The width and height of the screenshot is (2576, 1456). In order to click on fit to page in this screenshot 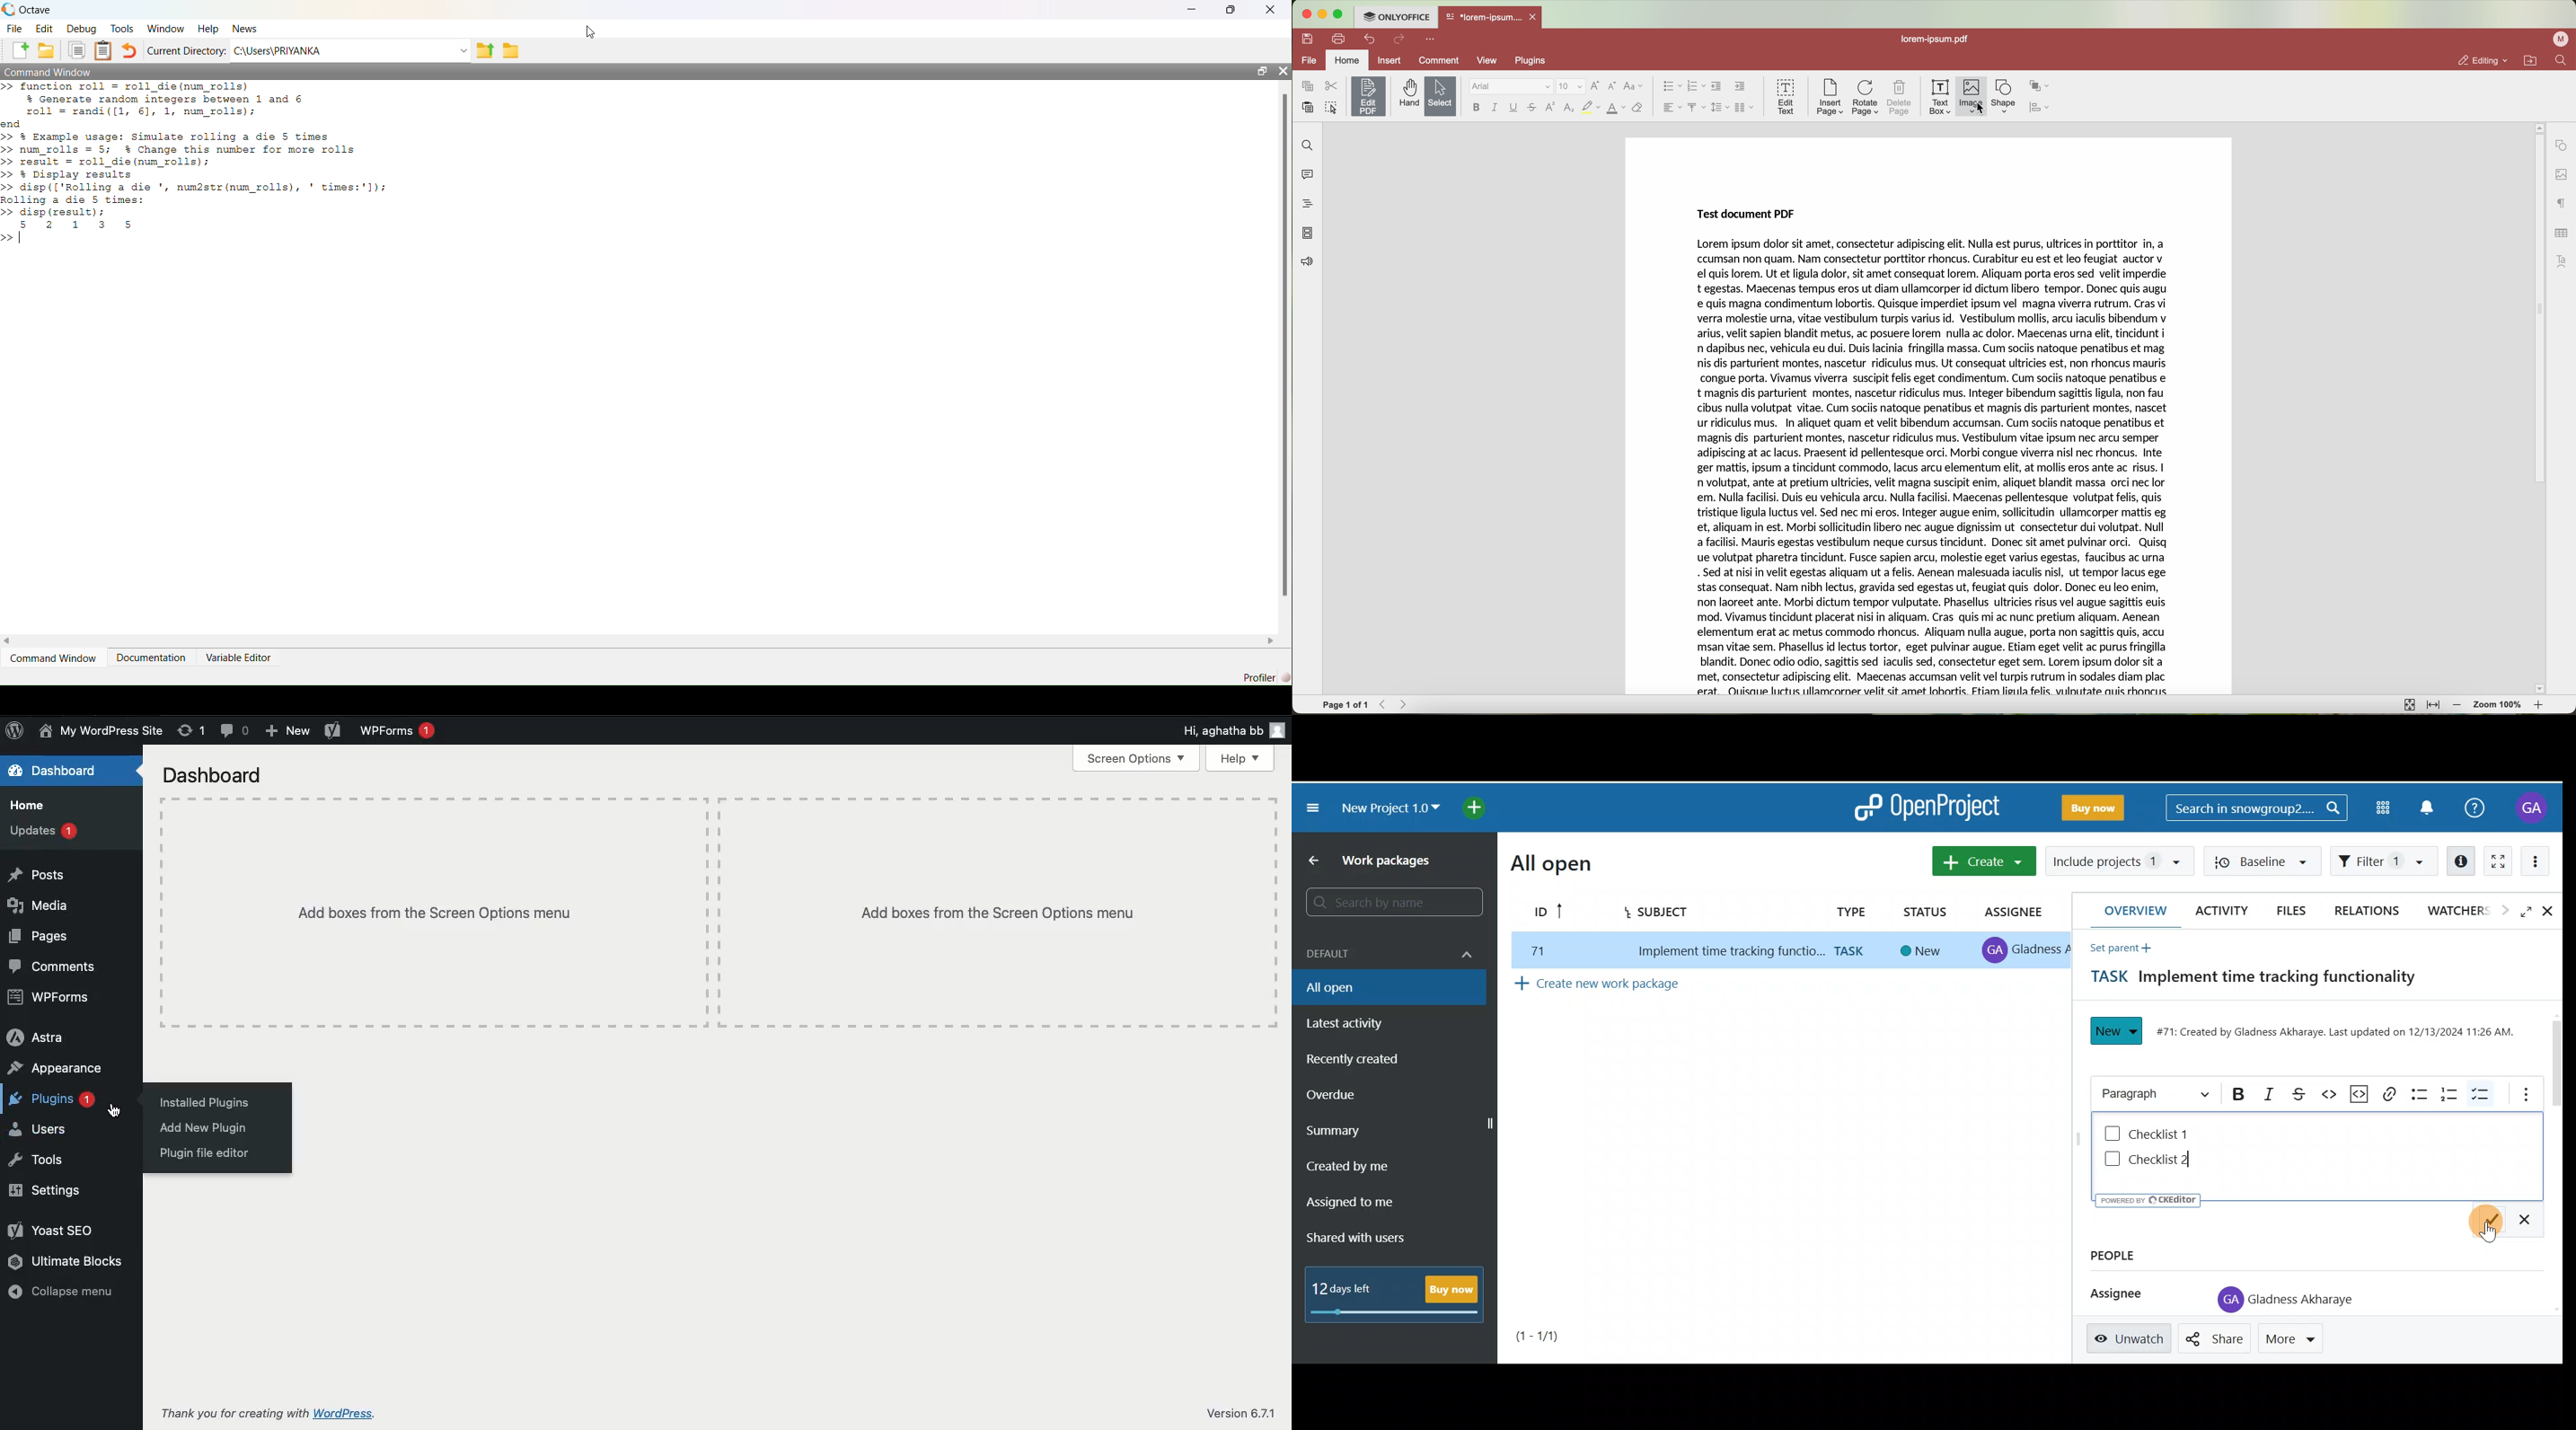, I will do `click(2408, 704)`.